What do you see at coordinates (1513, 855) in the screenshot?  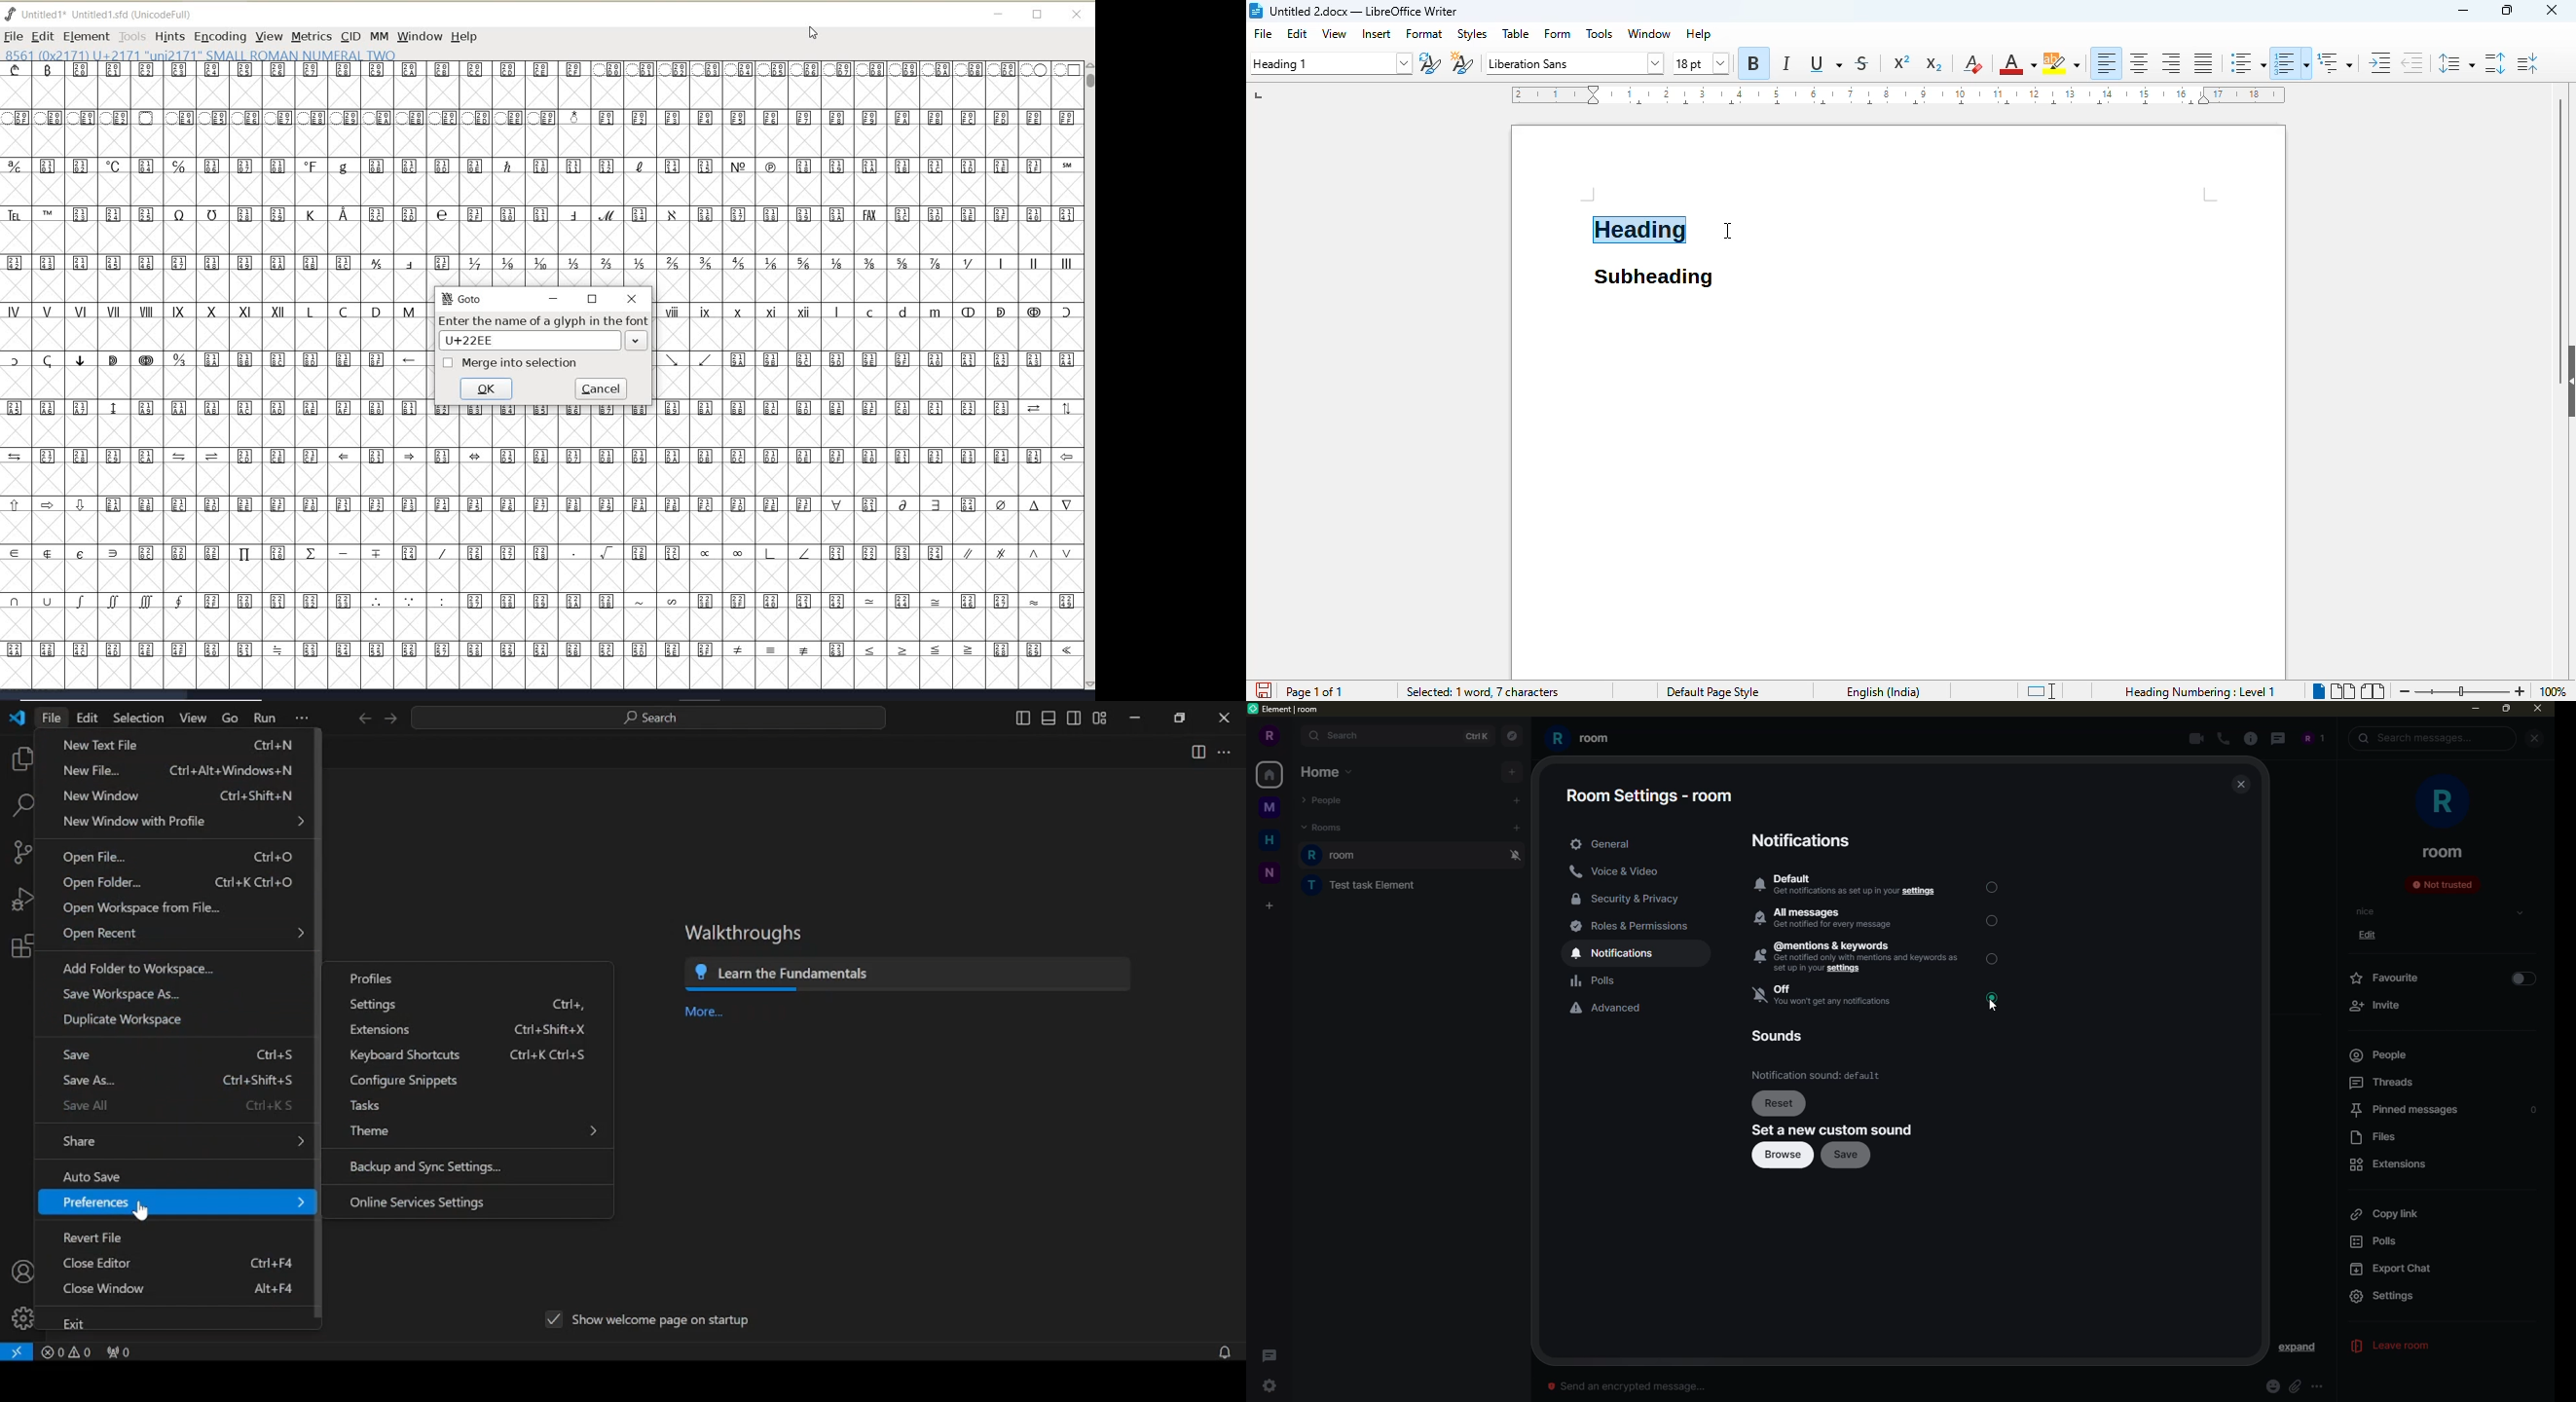 I see `do not disturb` at bounding box center [1513, 855].